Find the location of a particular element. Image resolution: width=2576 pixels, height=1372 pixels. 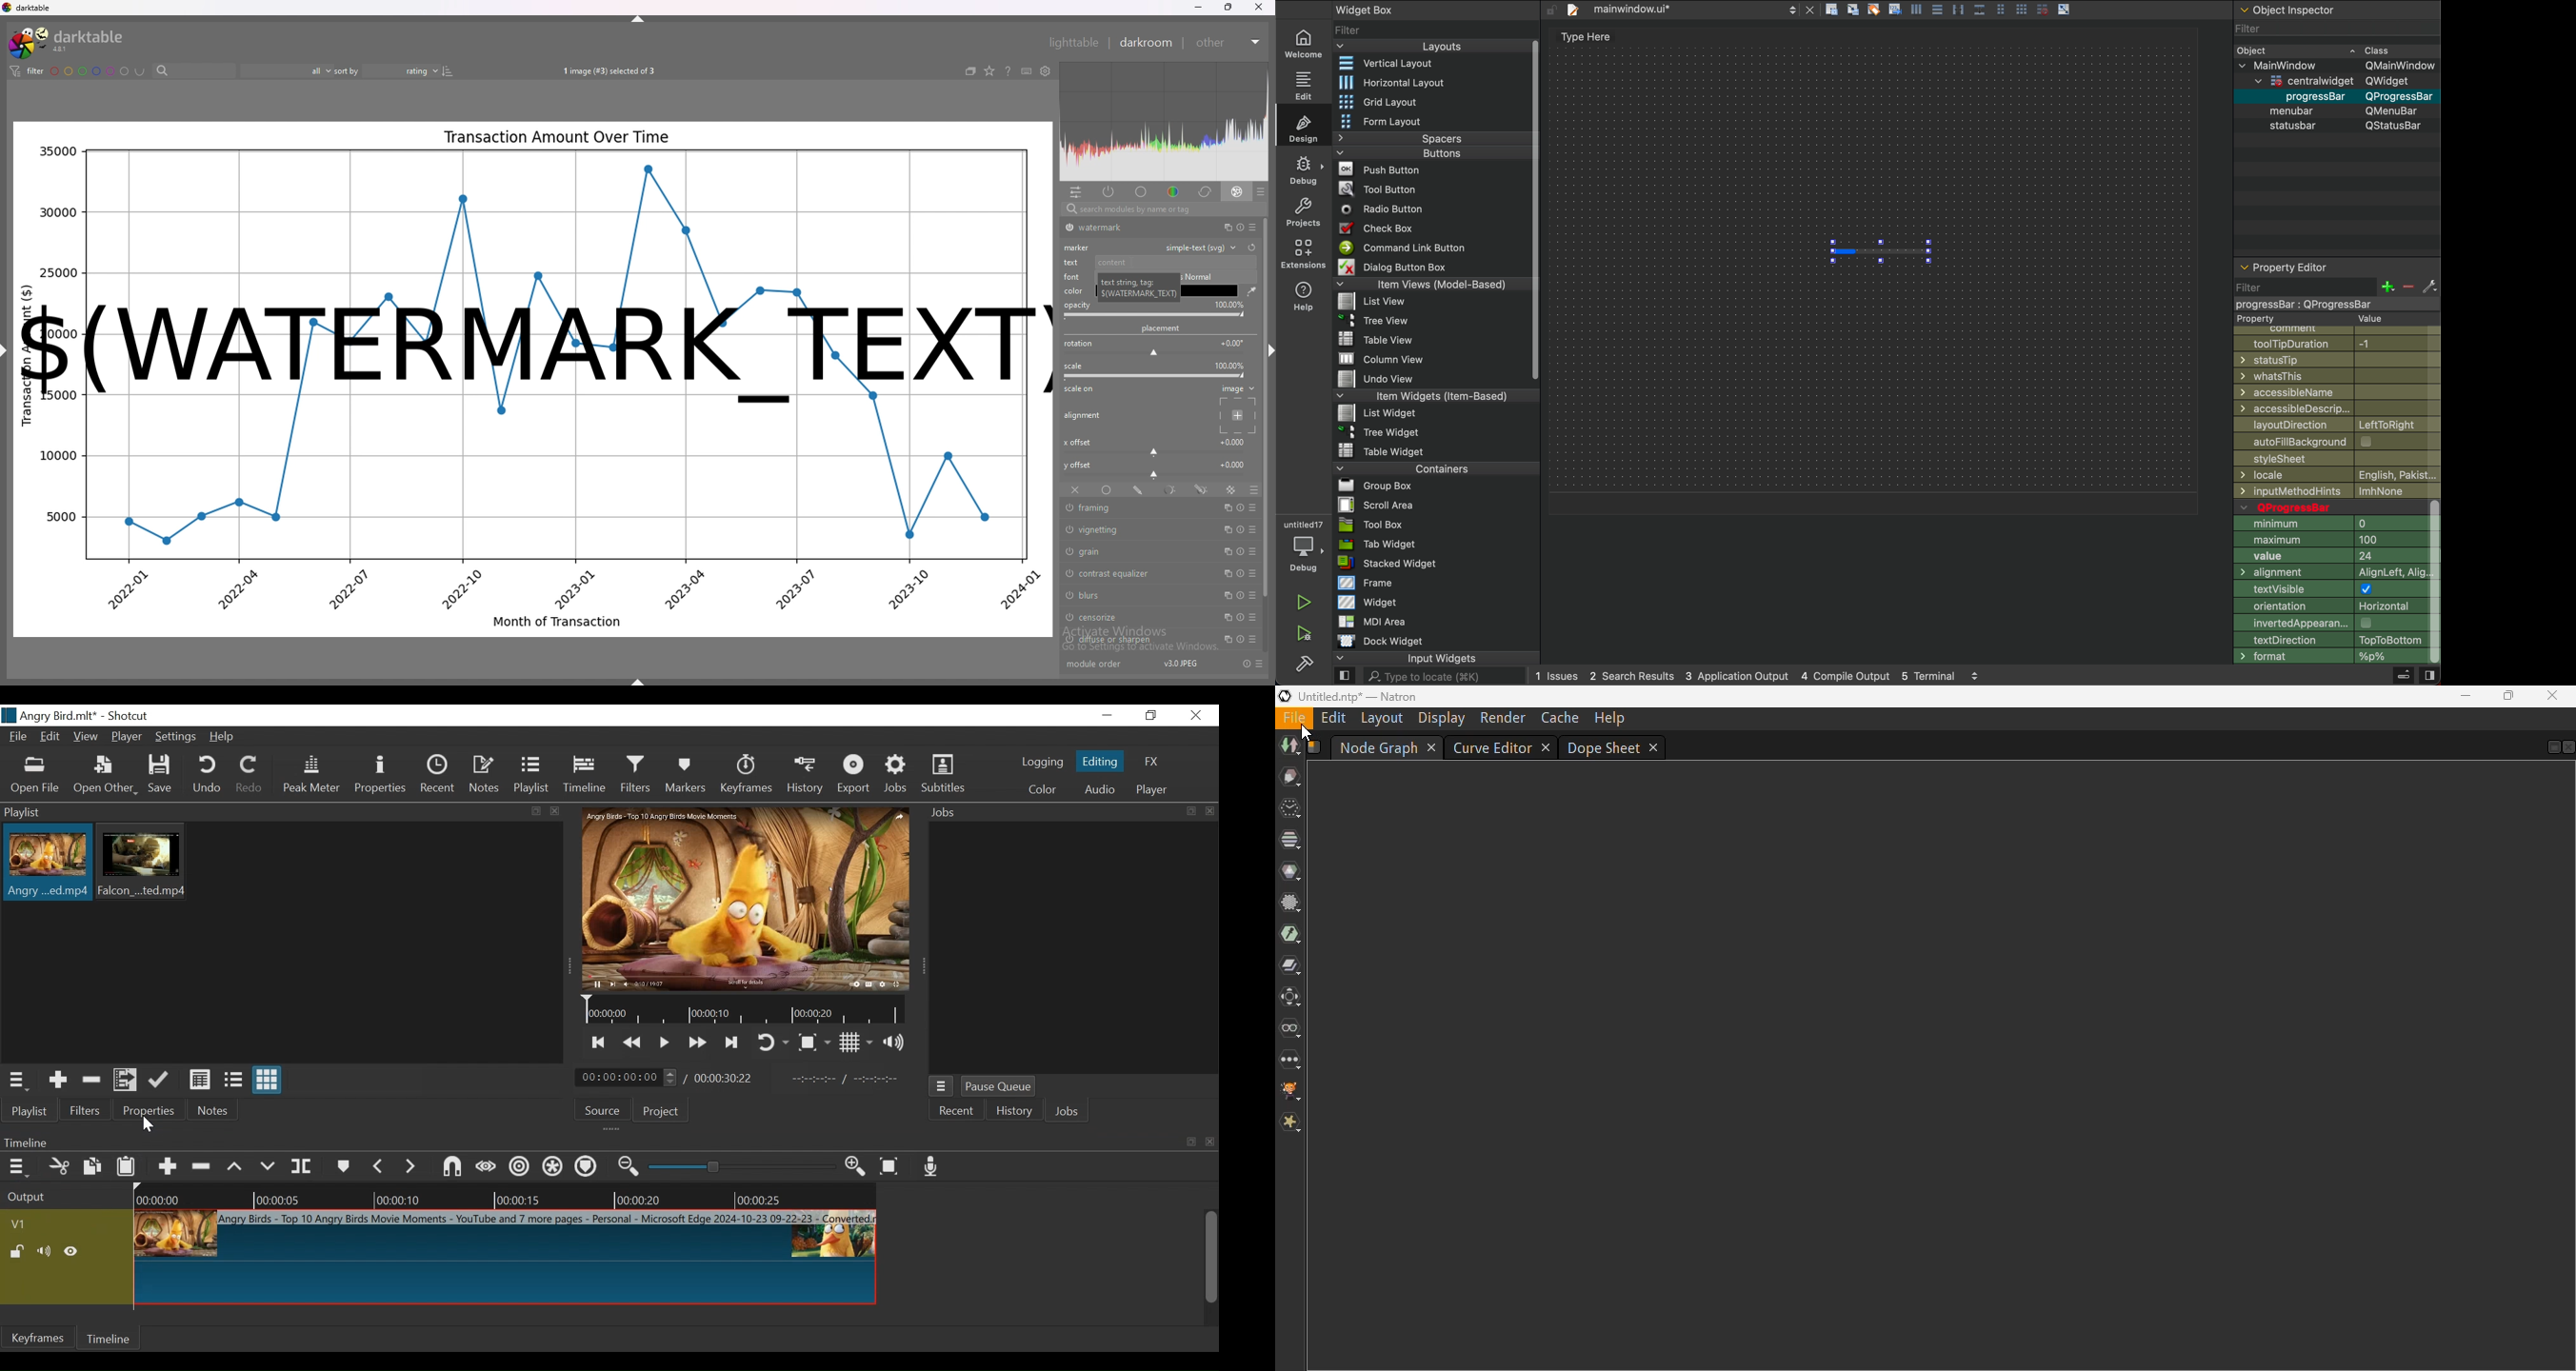

Settings is located at coordinates (178, 738).